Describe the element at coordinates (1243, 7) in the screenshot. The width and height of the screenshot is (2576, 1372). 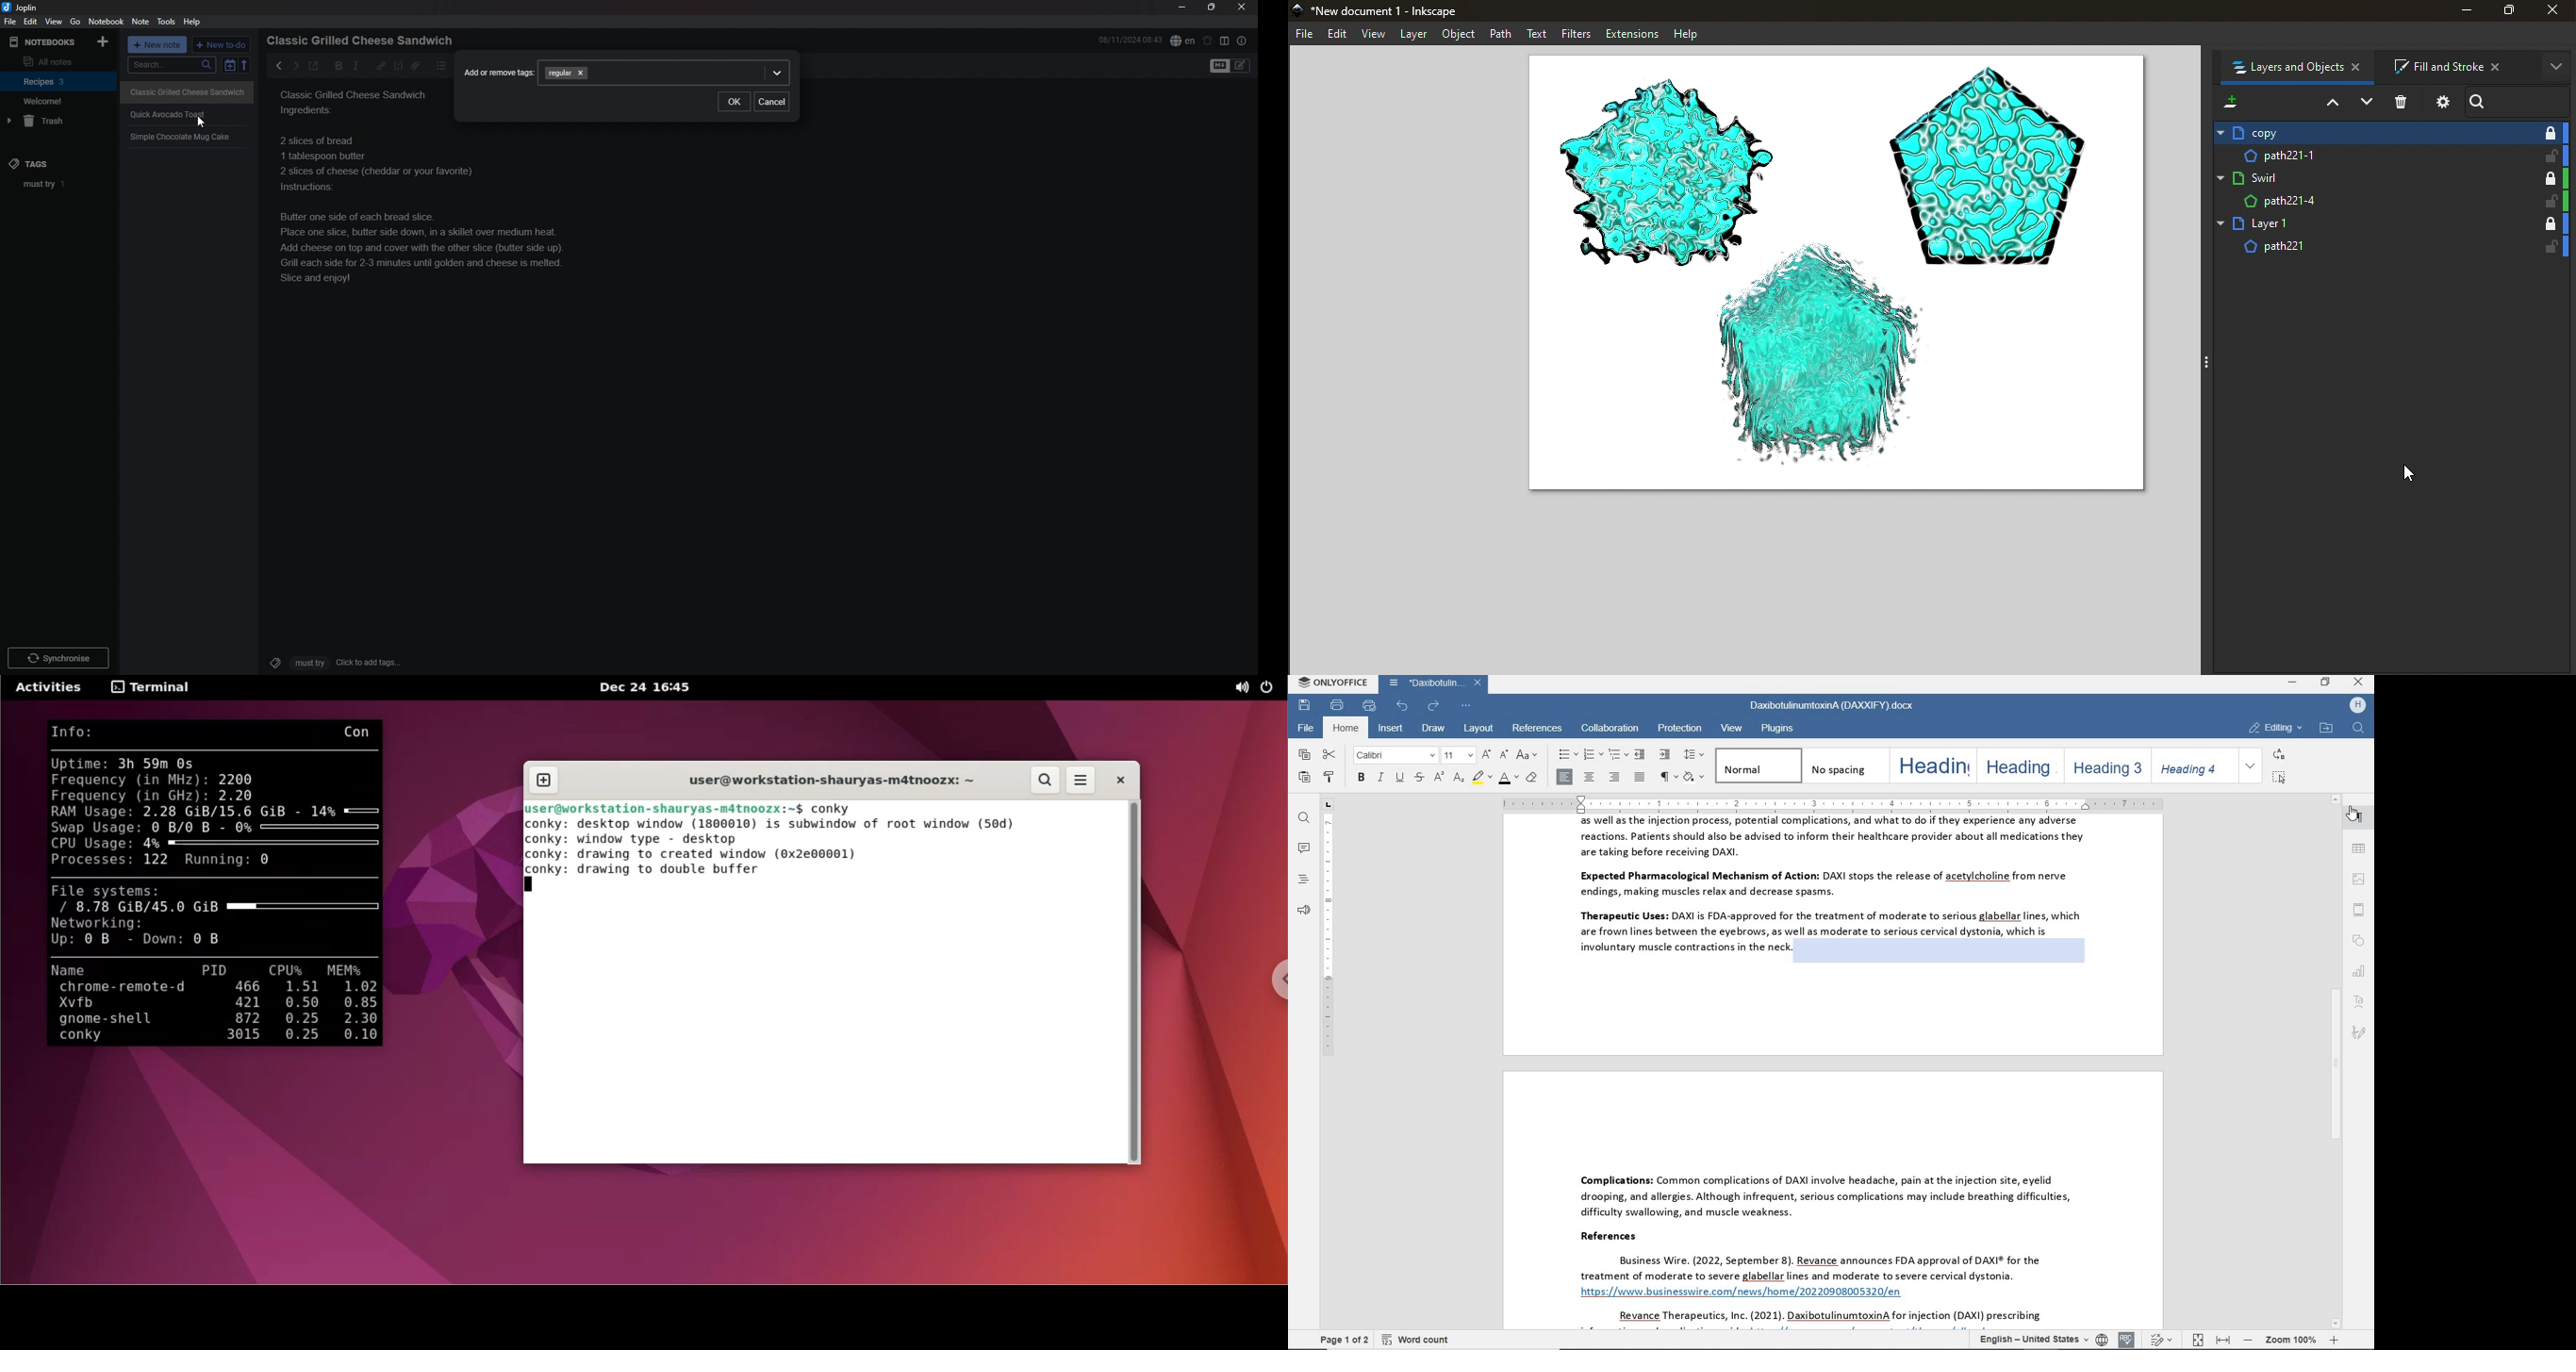
I see `close` at that location.